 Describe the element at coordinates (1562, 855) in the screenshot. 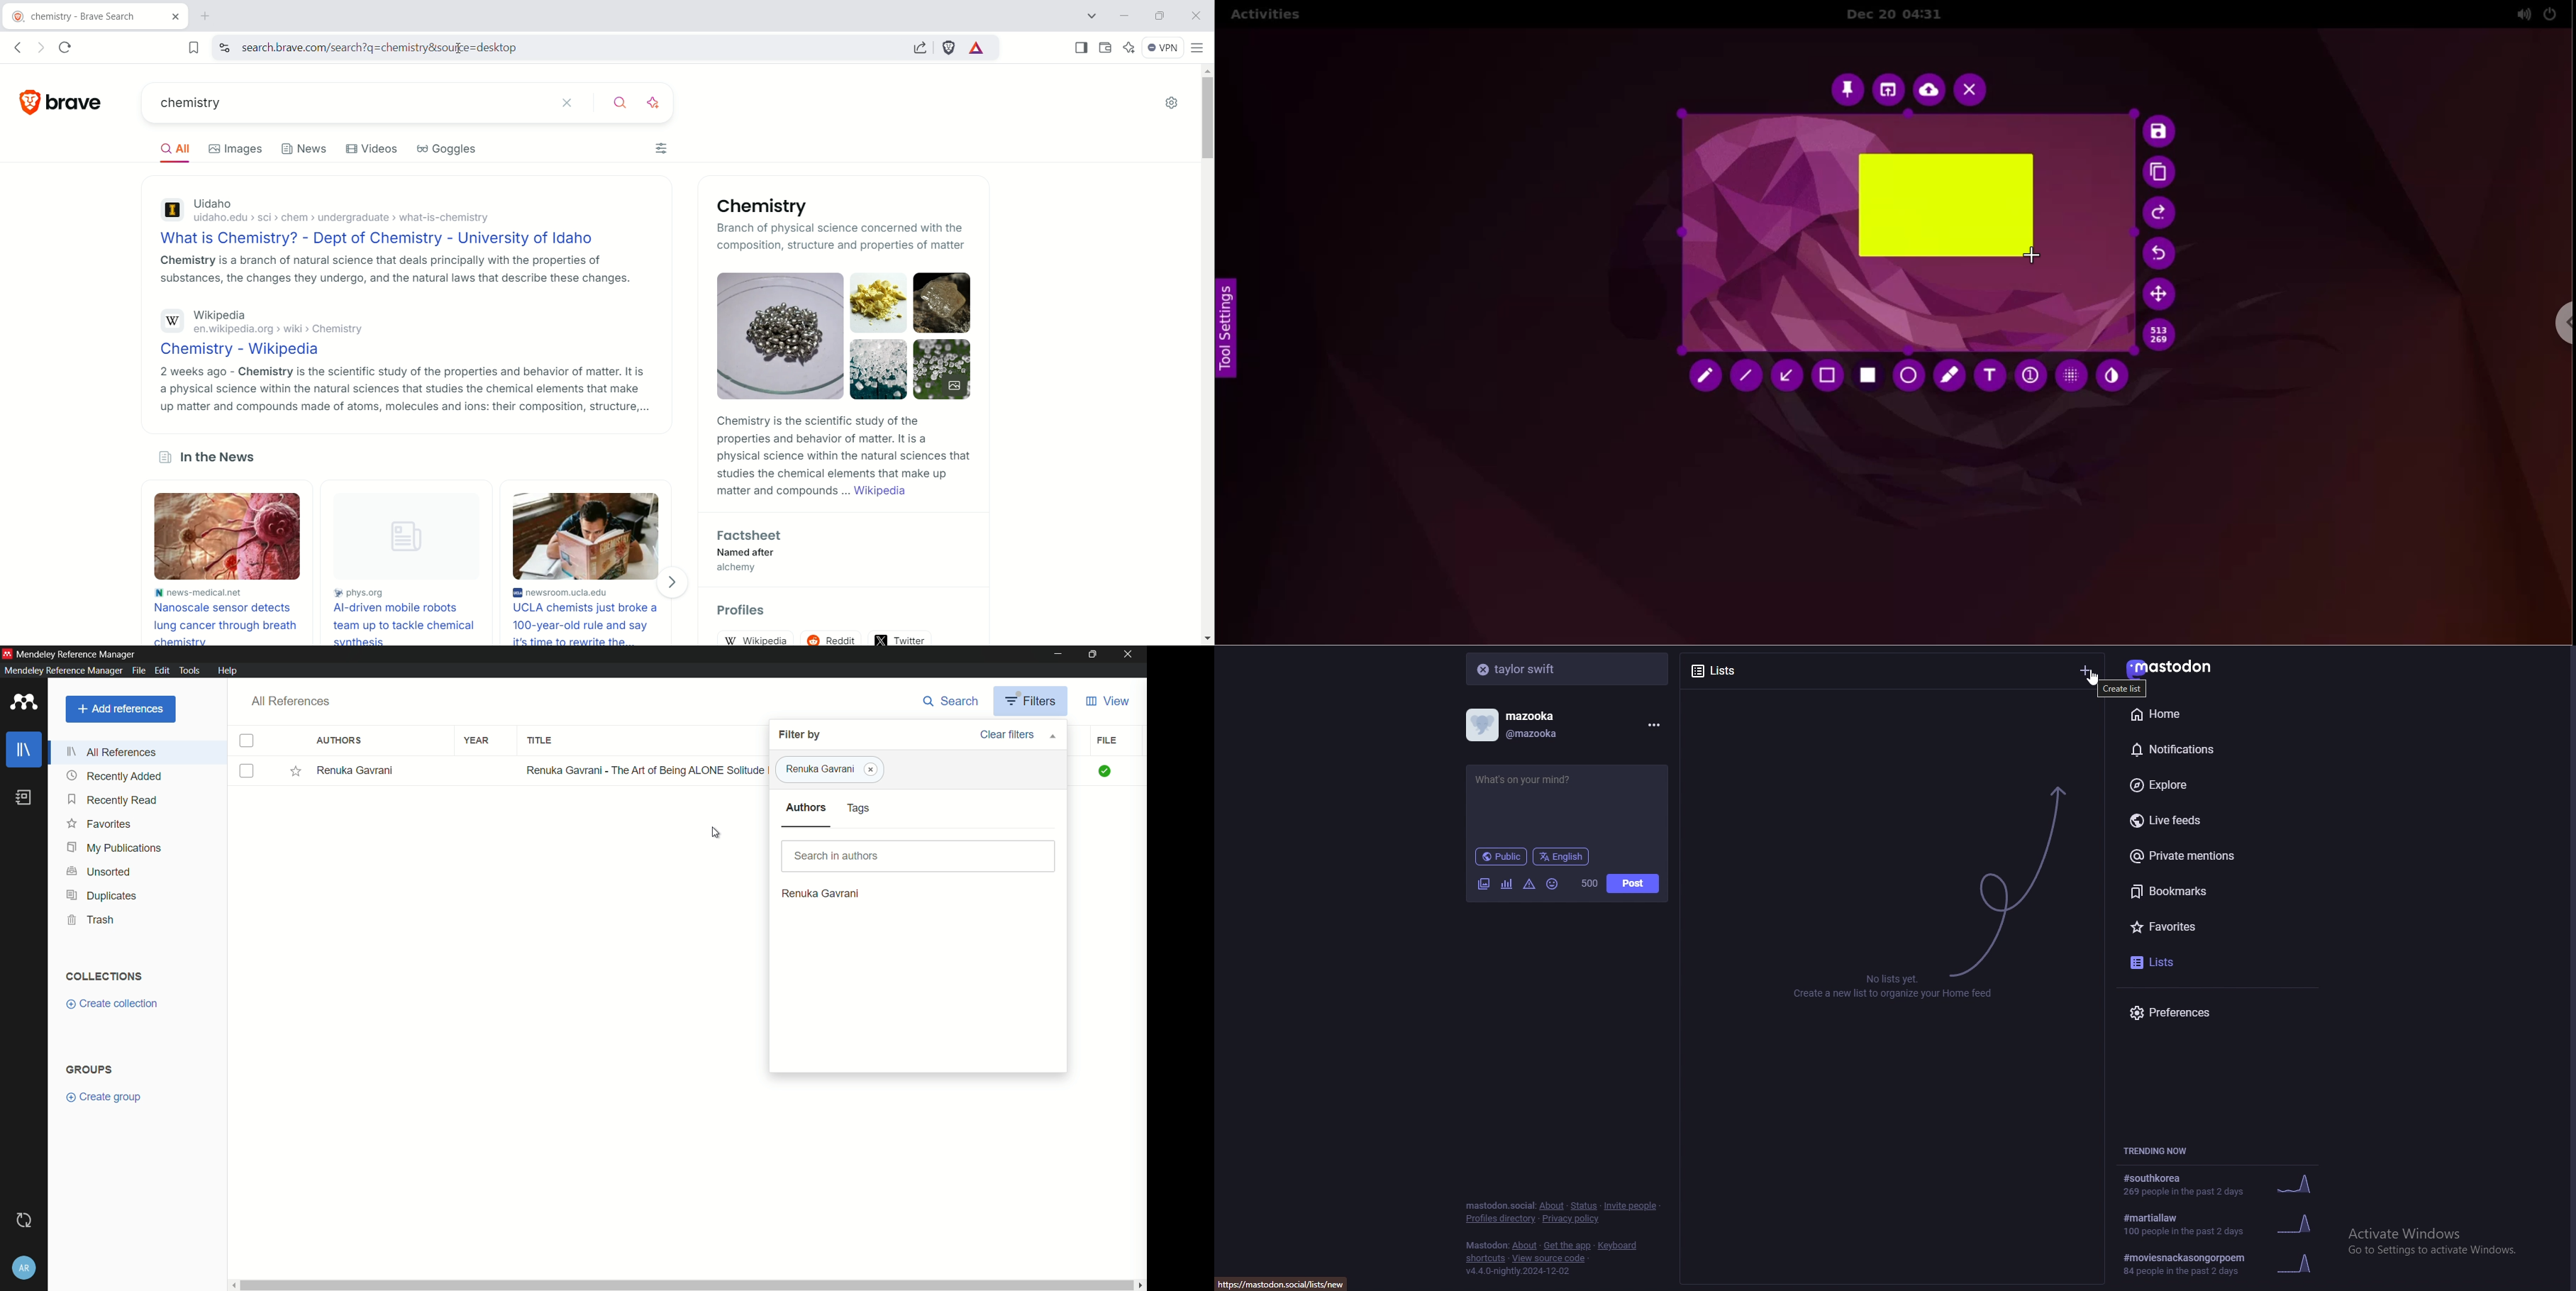

I see `language` at that location.